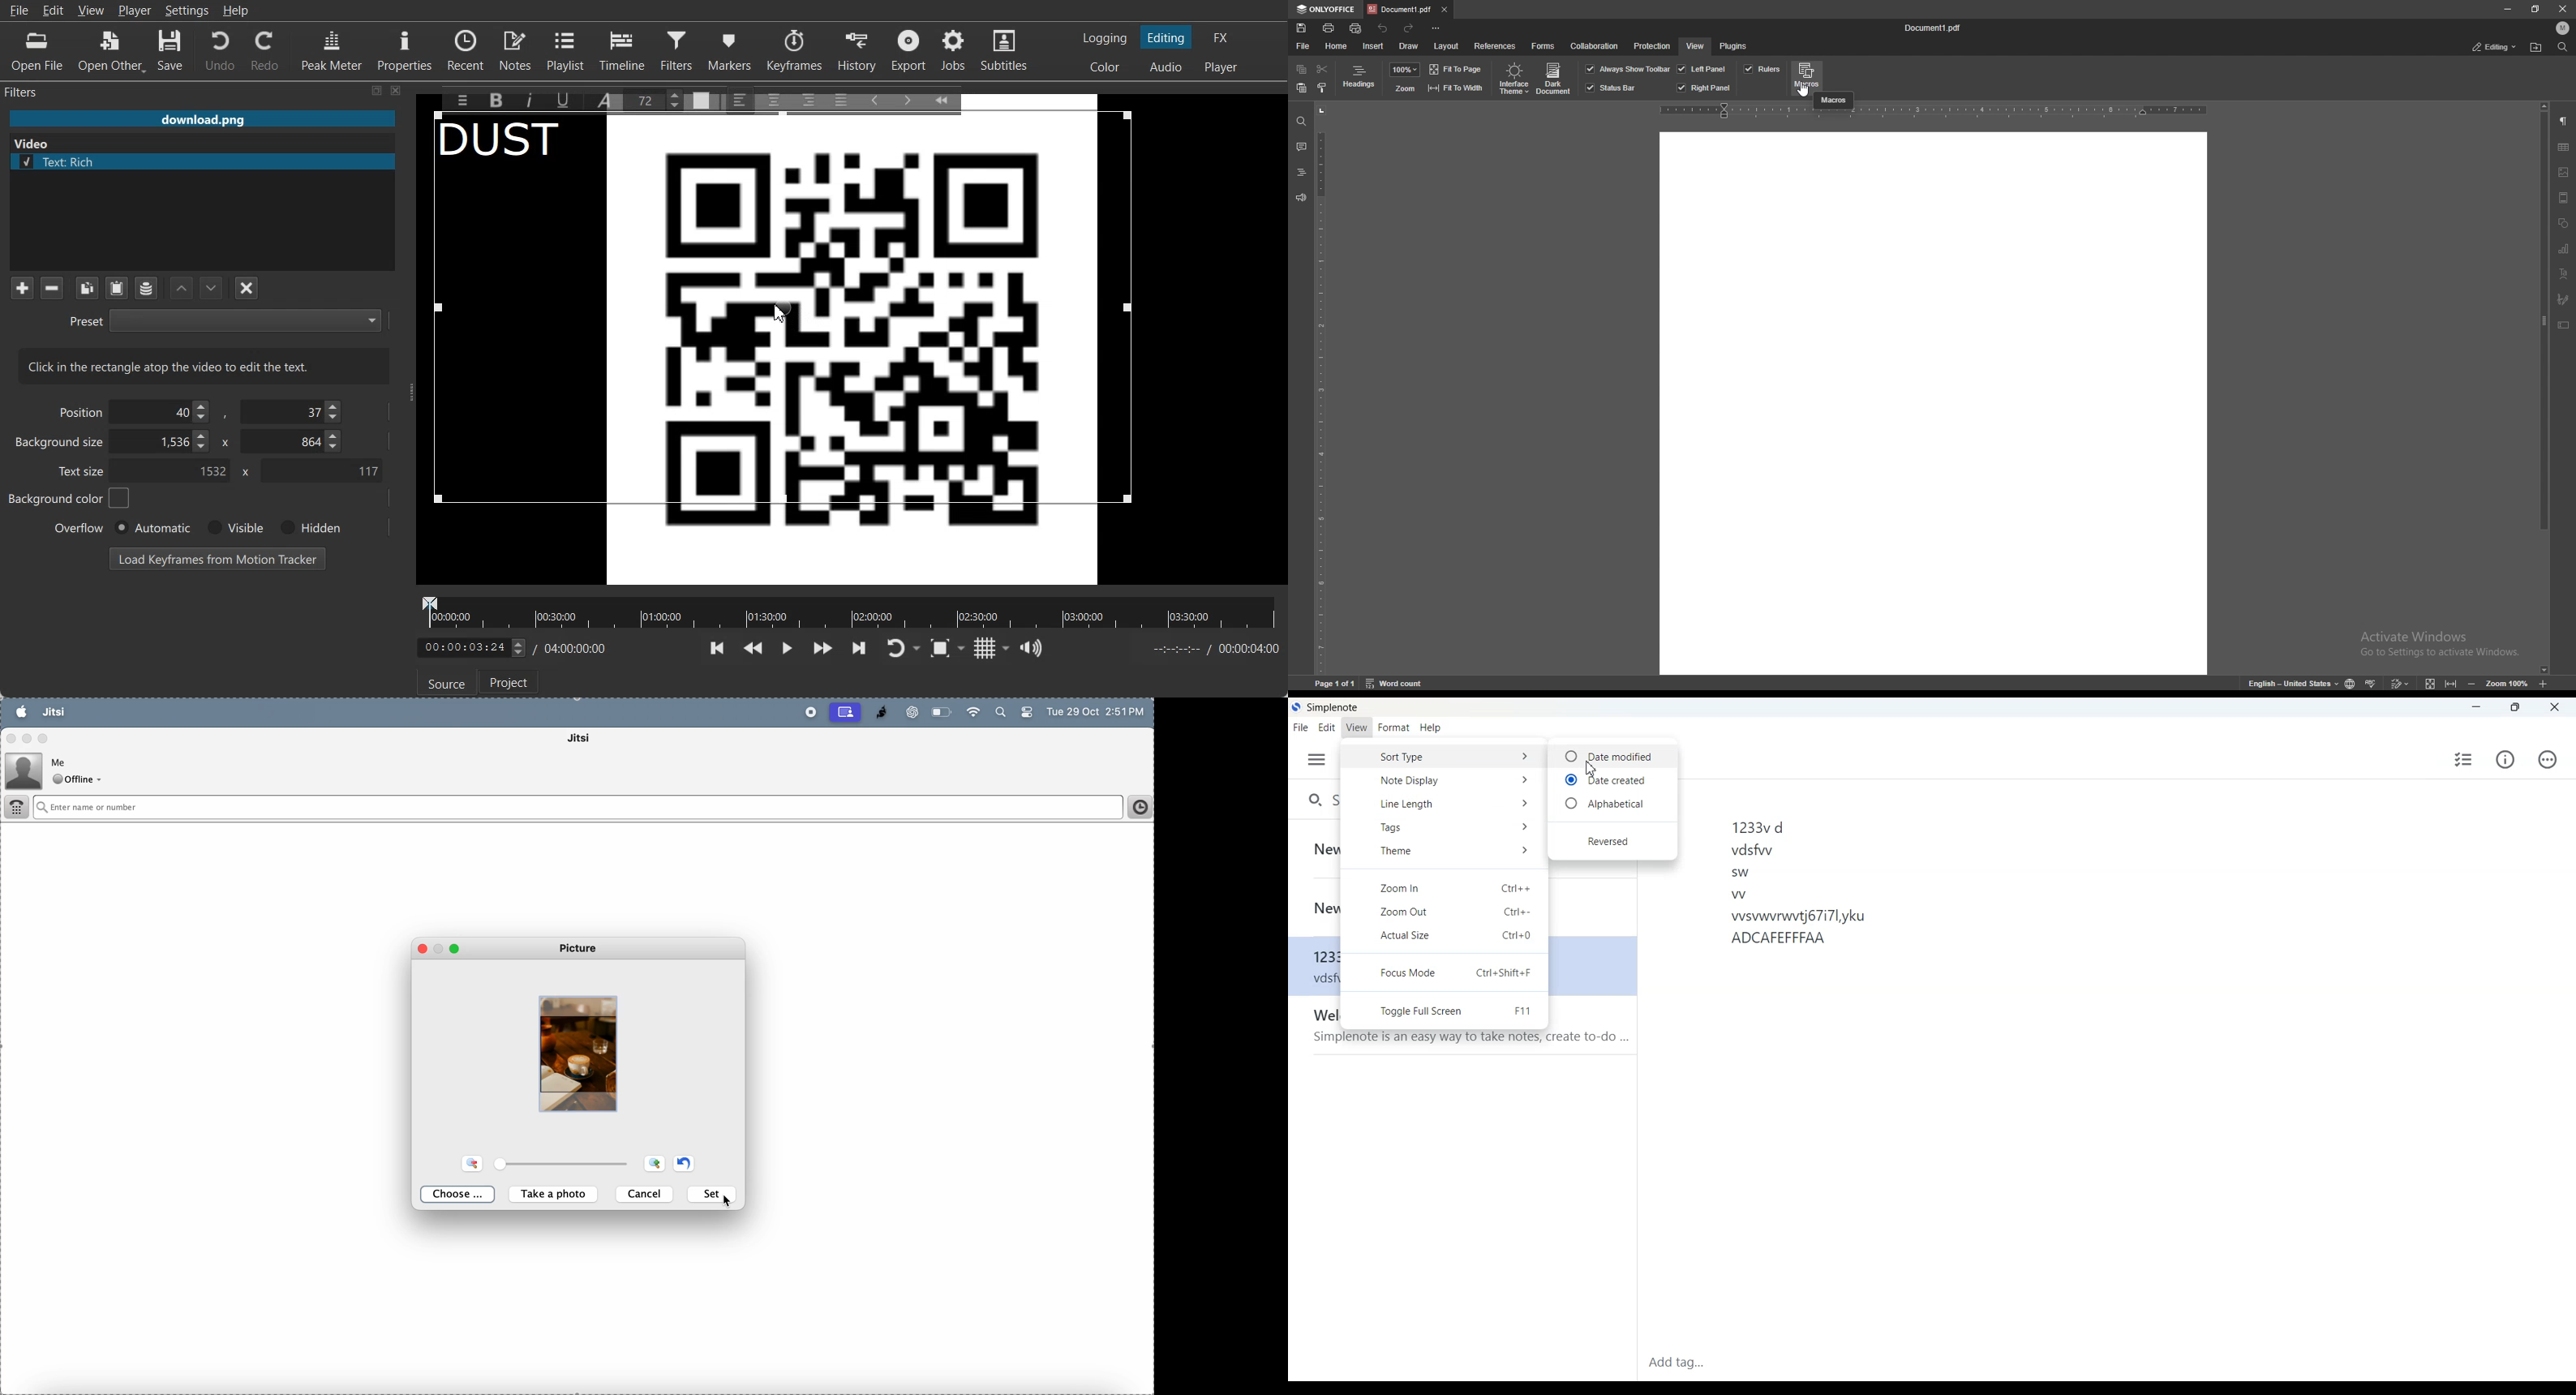 The height and width of the screenshot is (1400, 2576). I want to click on redo, so click(1411, 28).